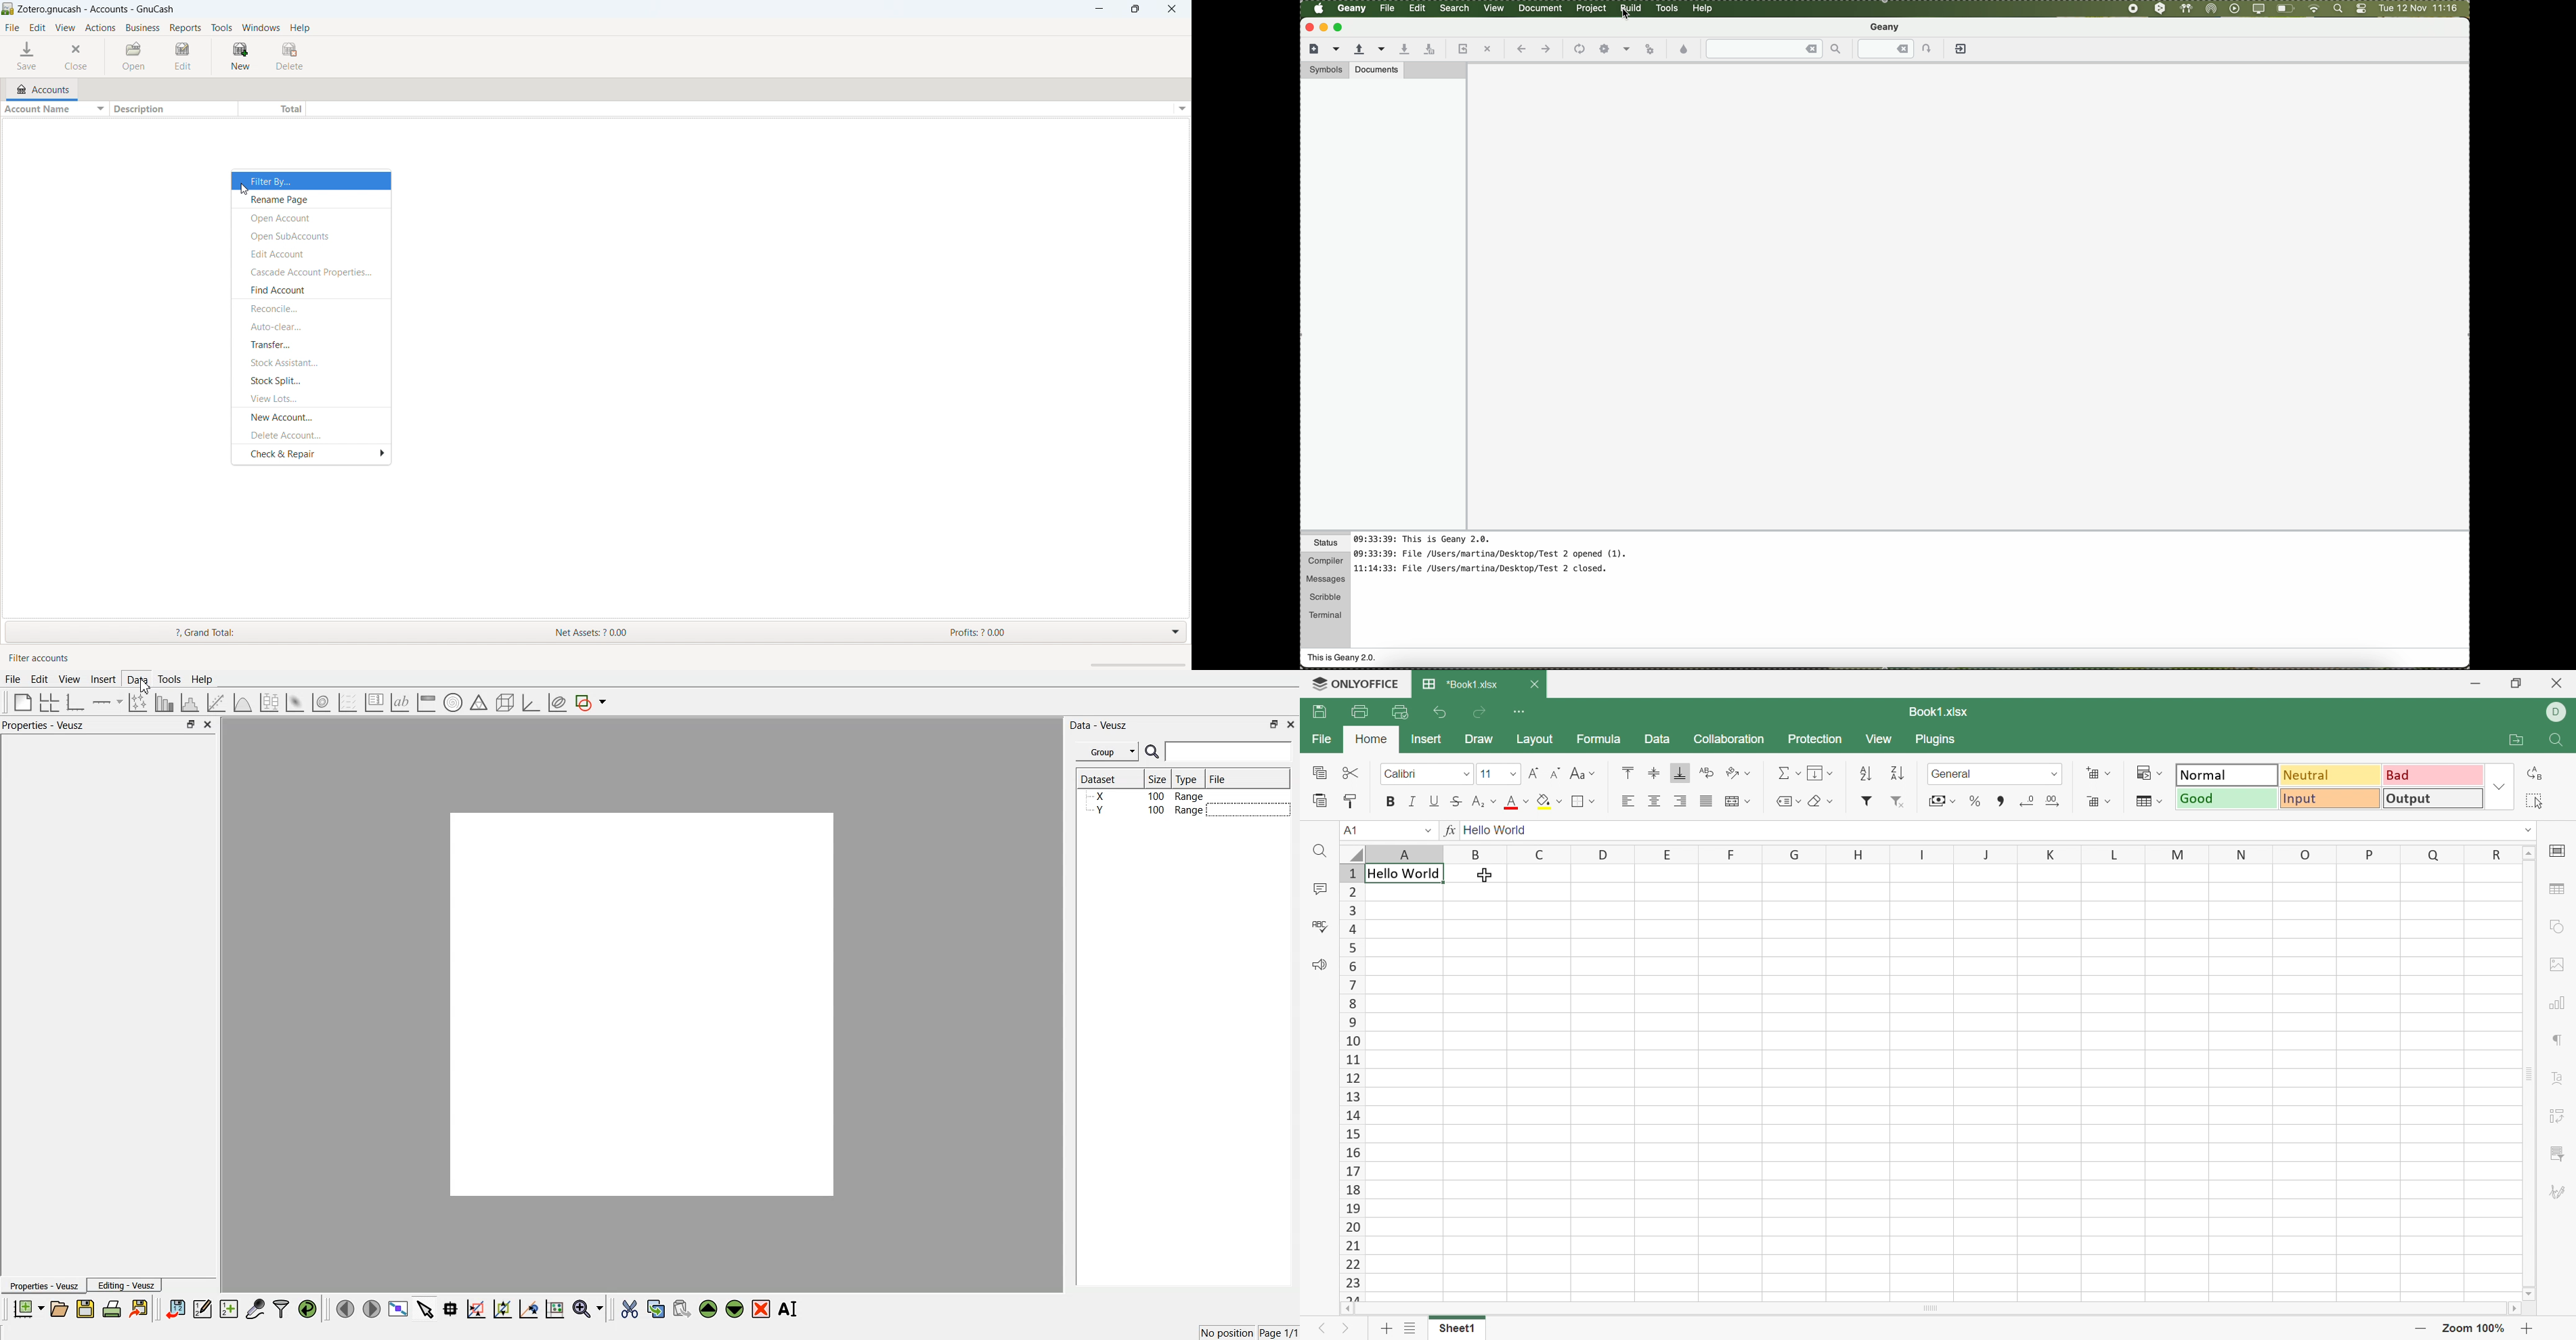  What do you see at coordinates (310, 290) in the screenshot?
I see `find account` at bounding box center [310, 290].